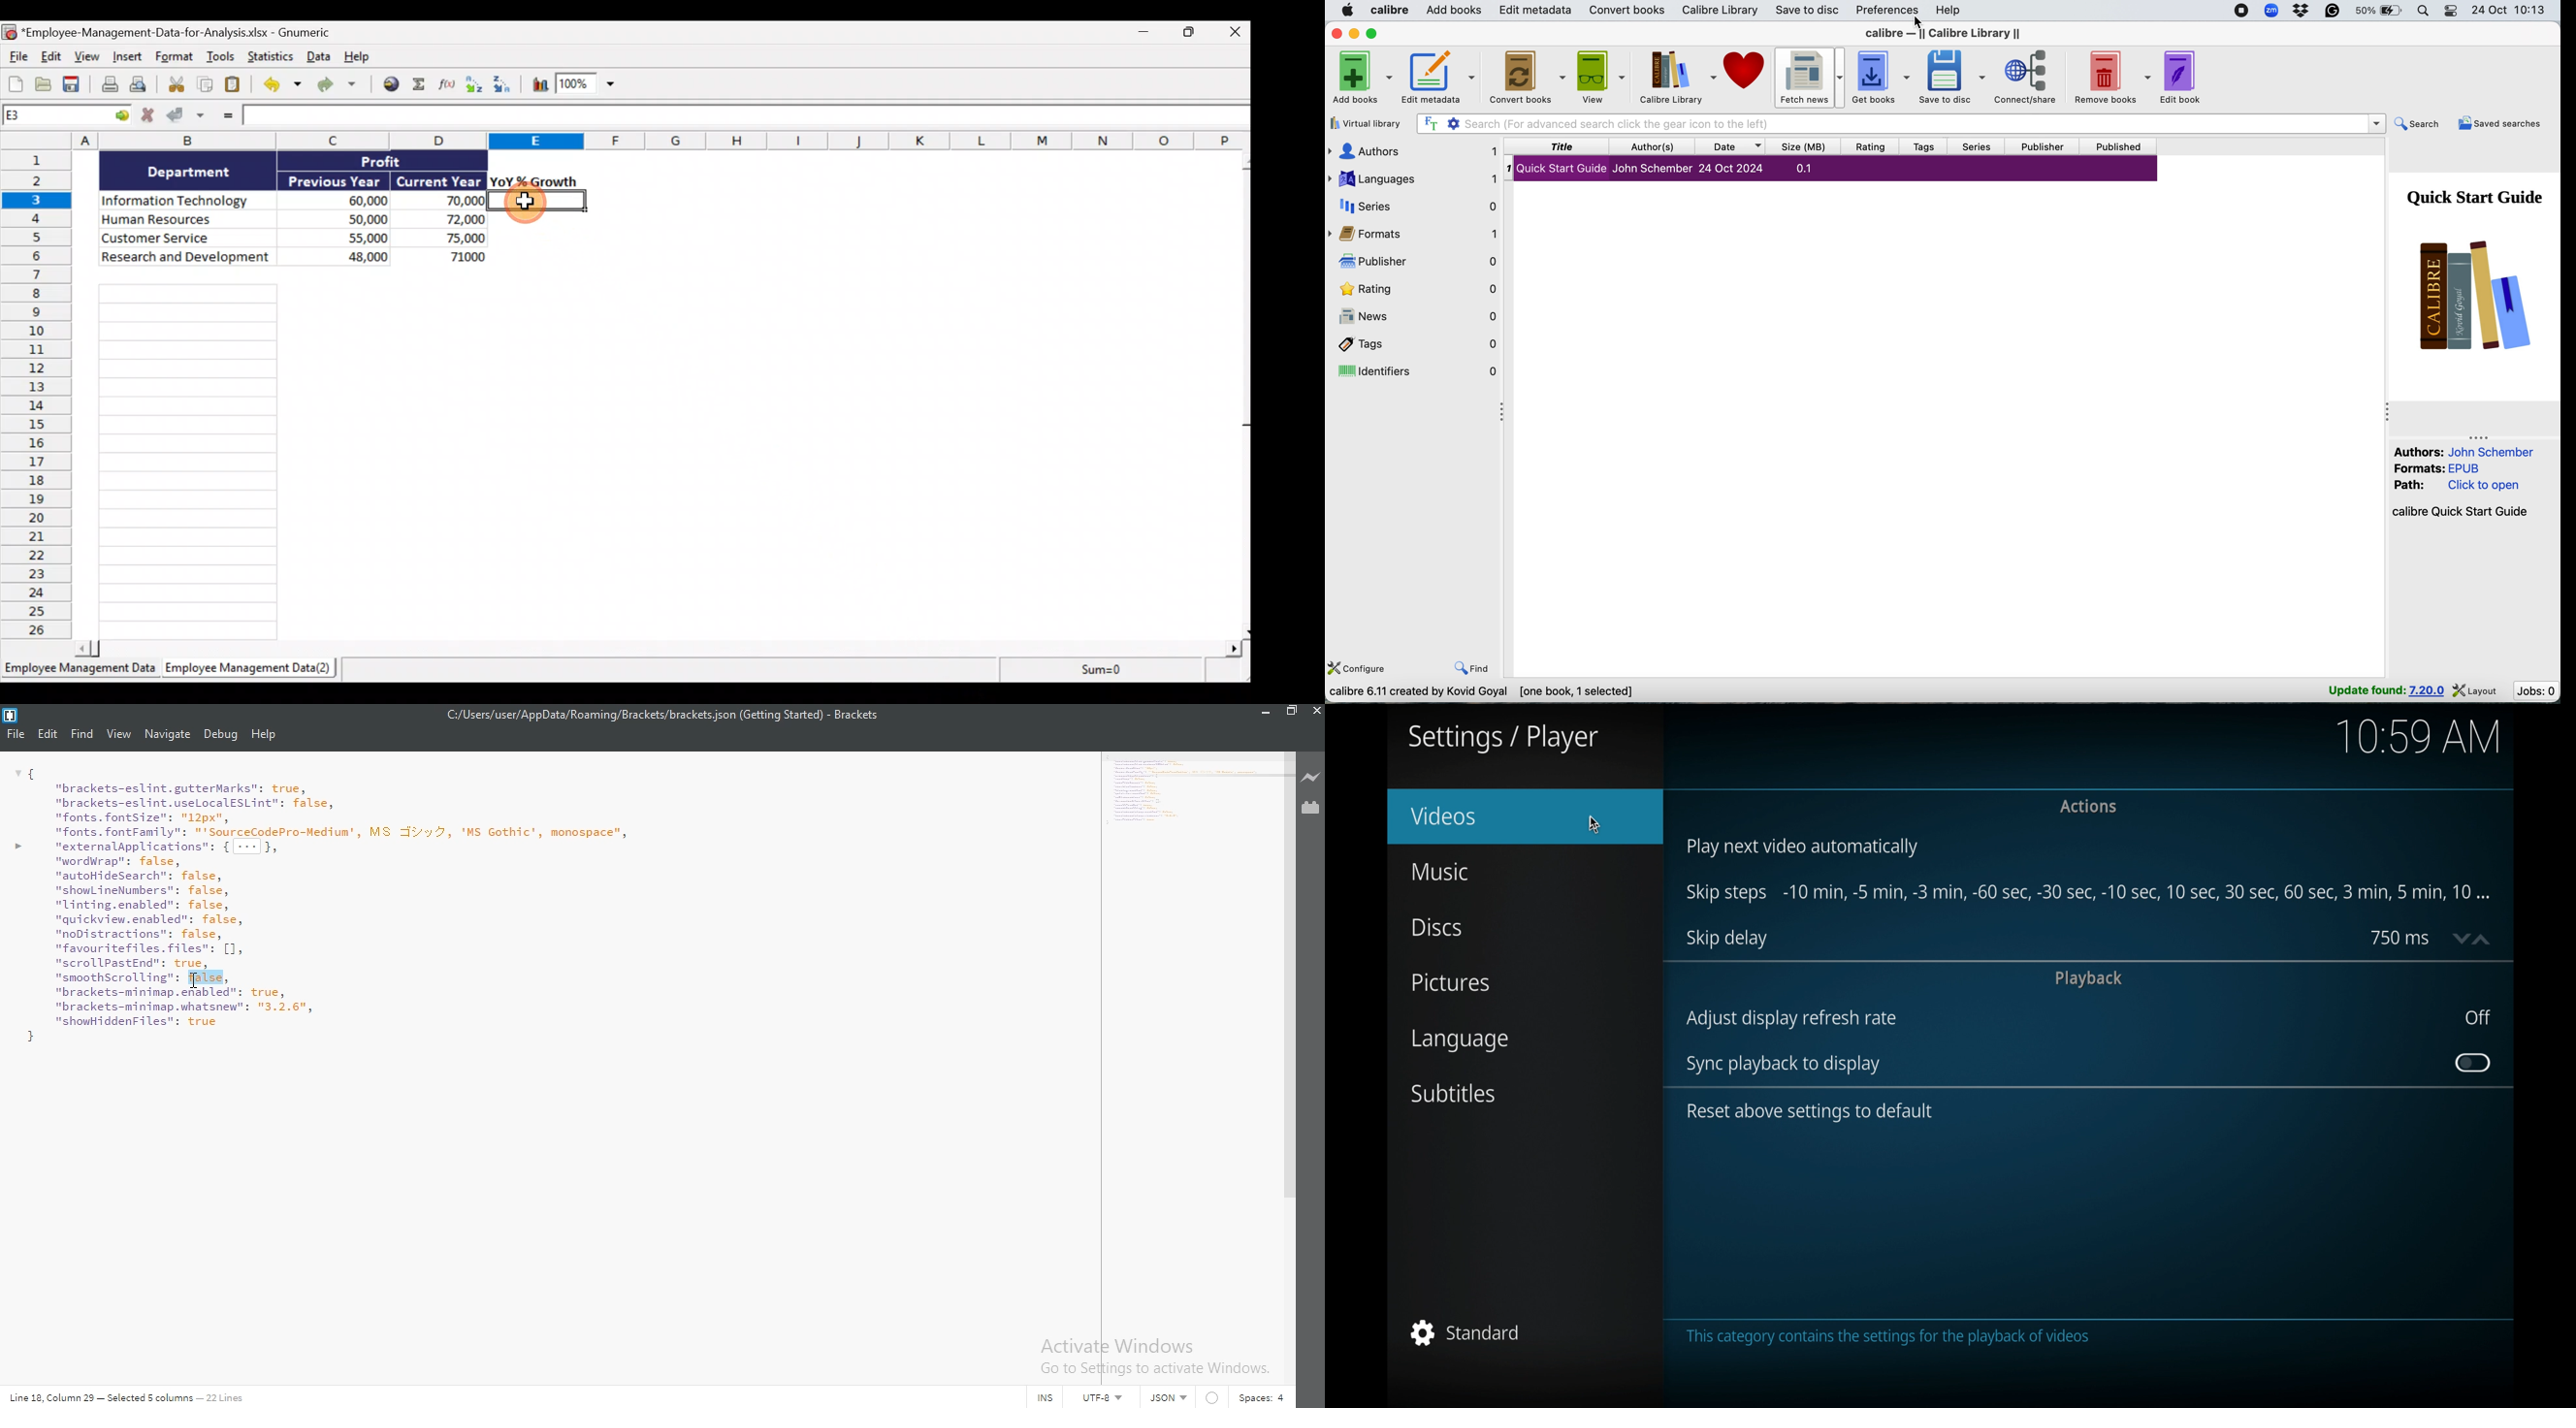  Describe the element at coordinates (1534, 11) in the screenshot. I see `edit metadata` at that location.